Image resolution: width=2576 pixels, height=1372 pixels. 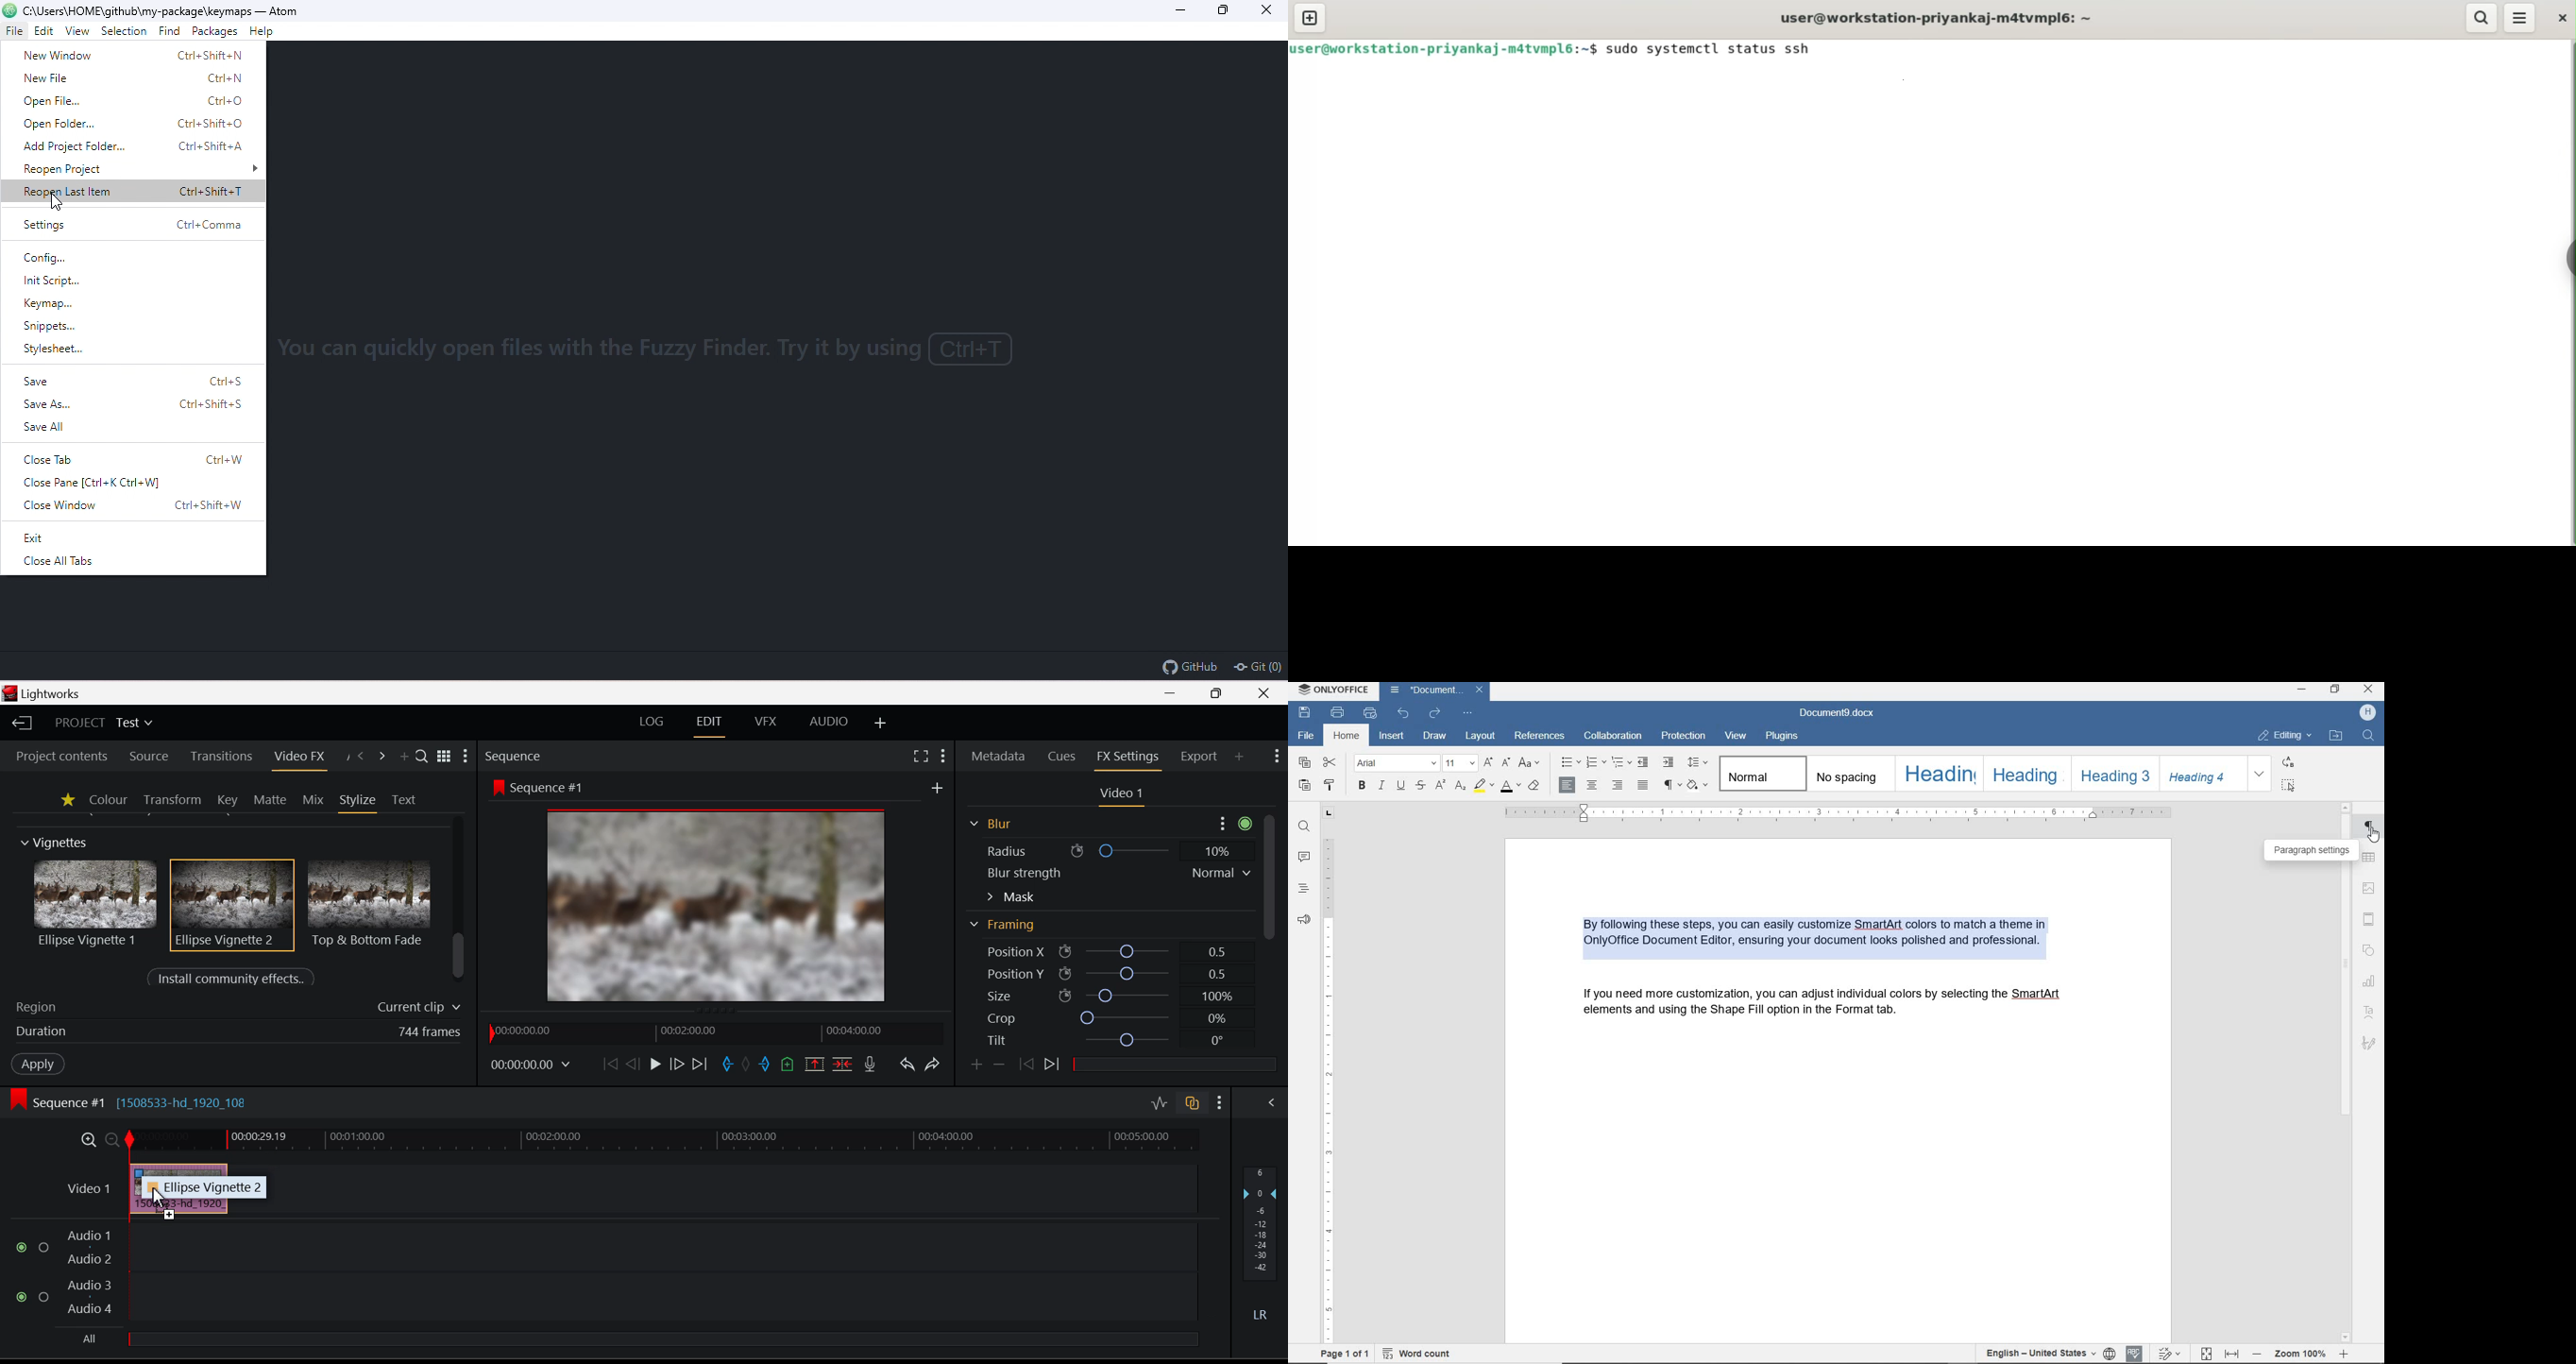 I want to click on PARAGRAPH SETTINGS, so click(x=2367, y=828).